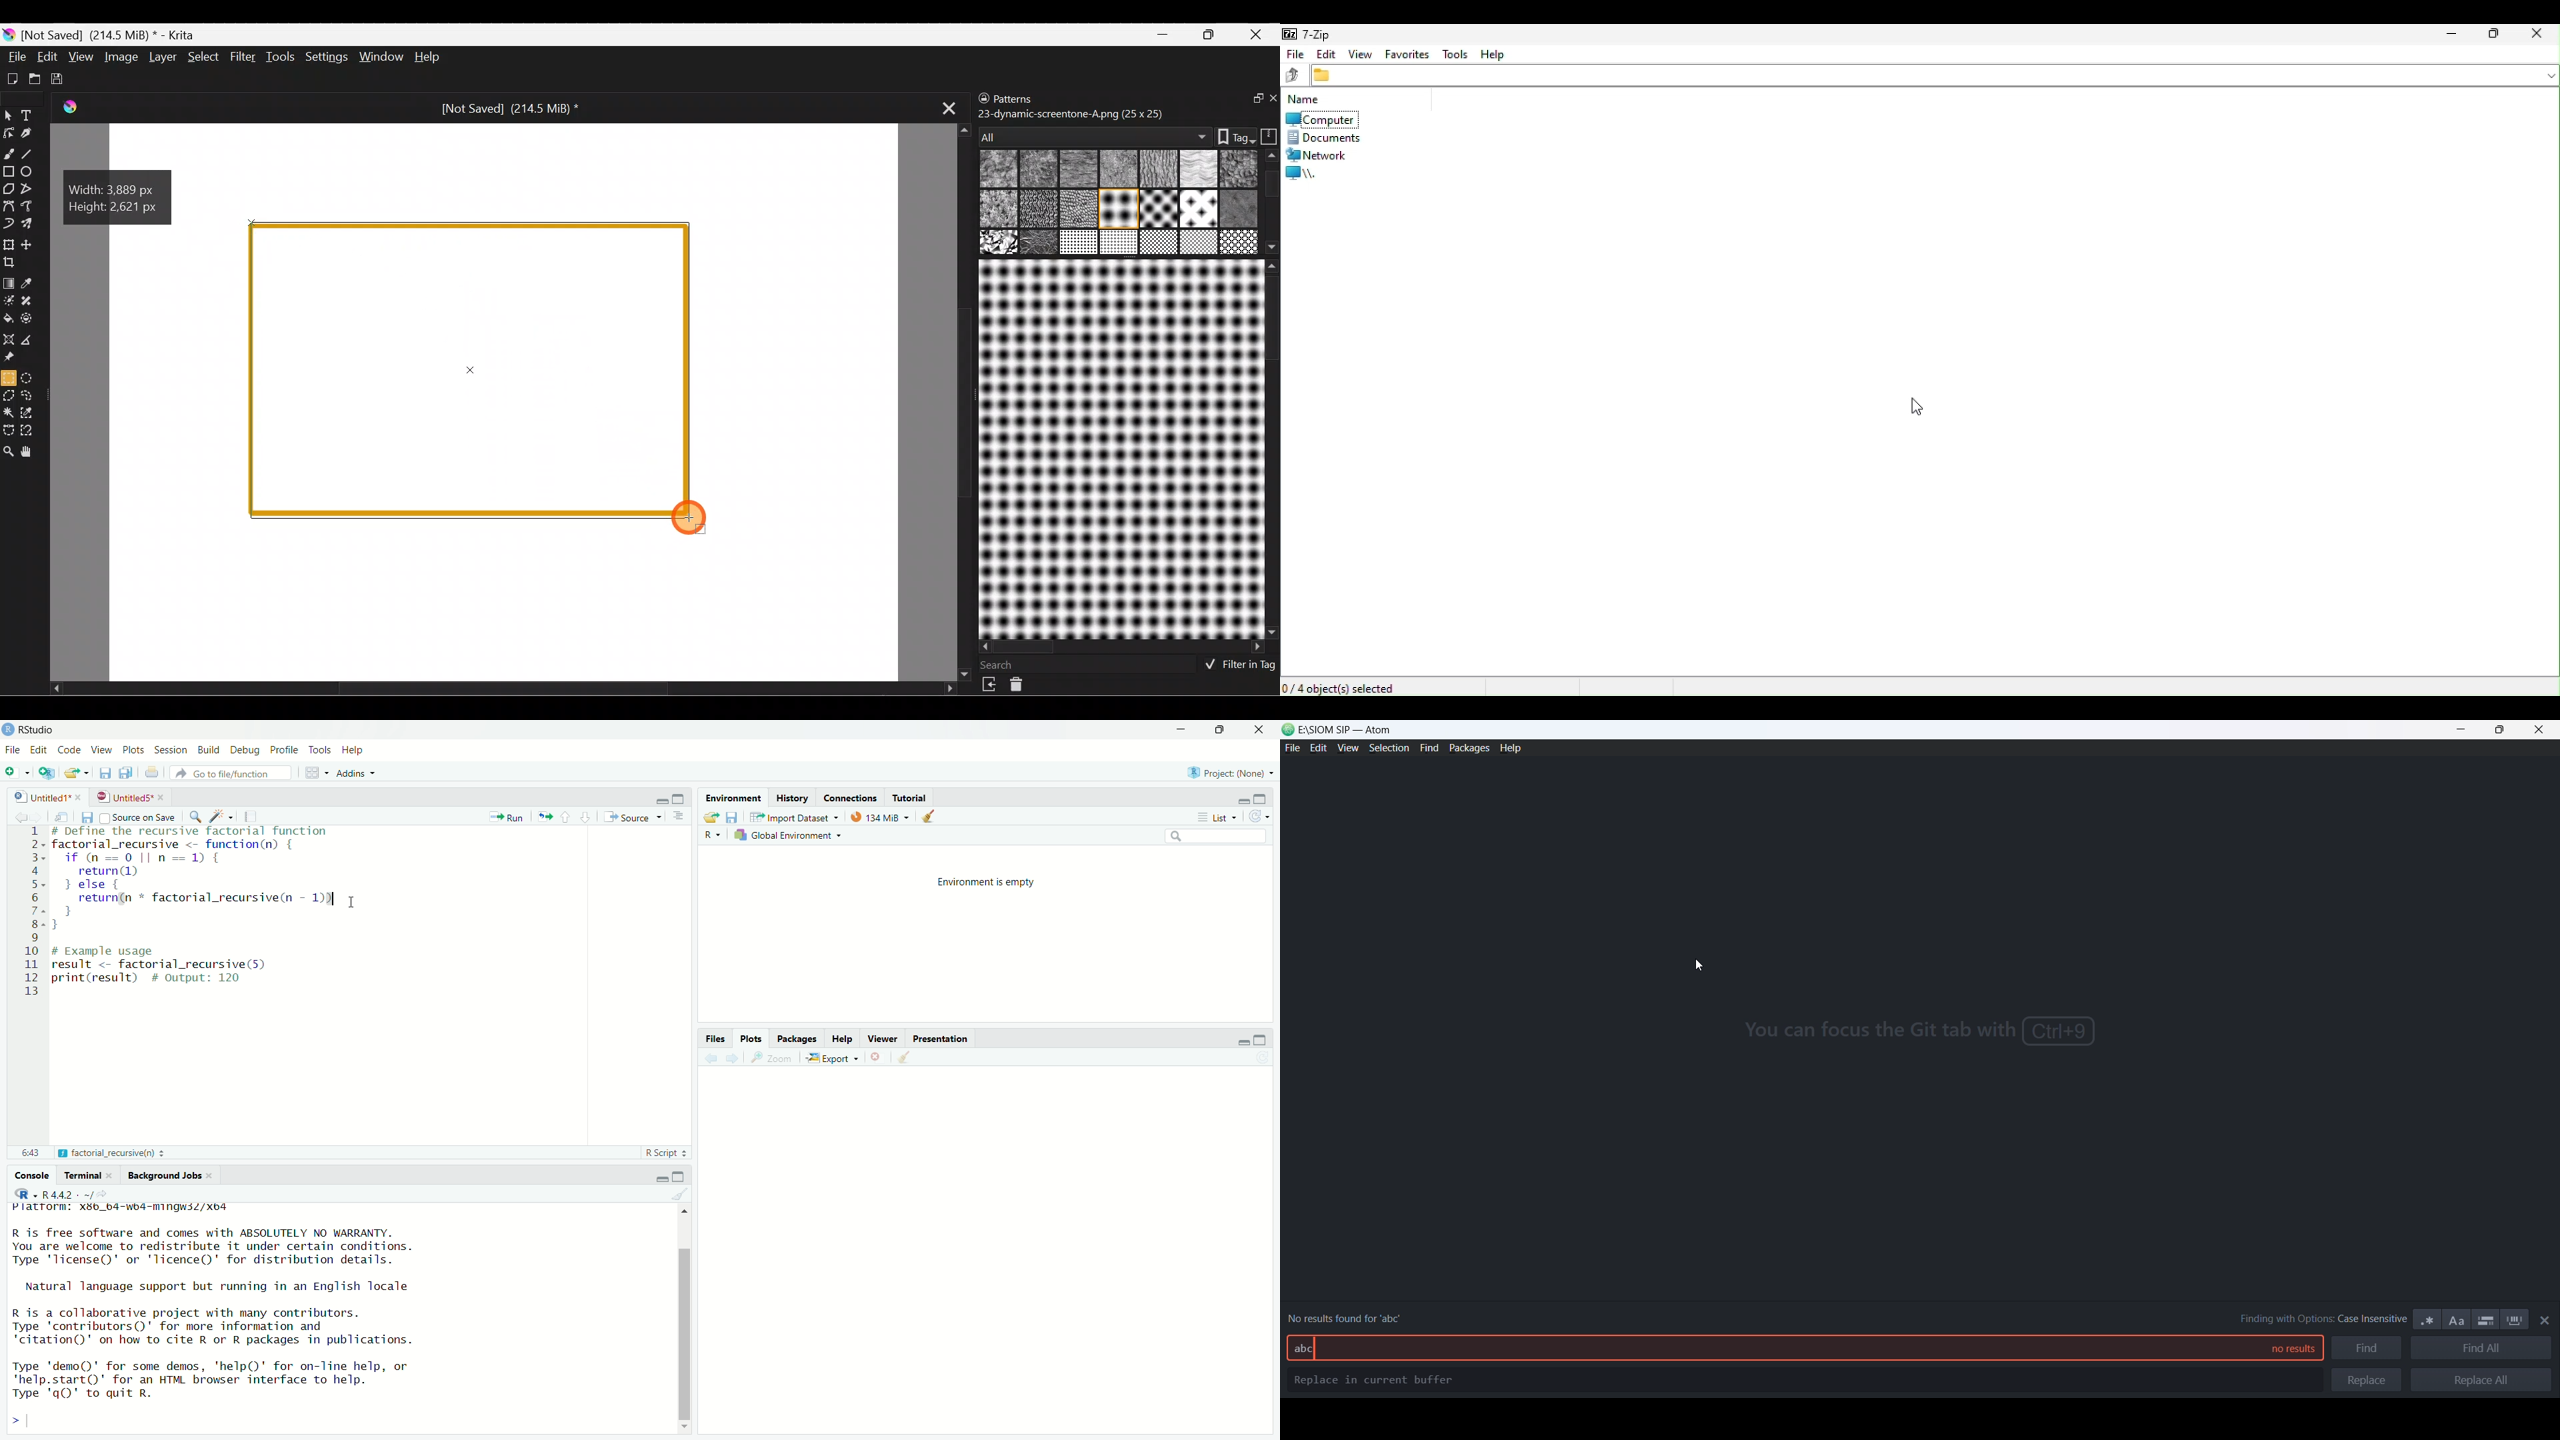 The image size is (2576, 1456). What do you see at coordinates (1023, 687) in the screenshot?
I see `Delete resource` at bounding box center [1023, 687].